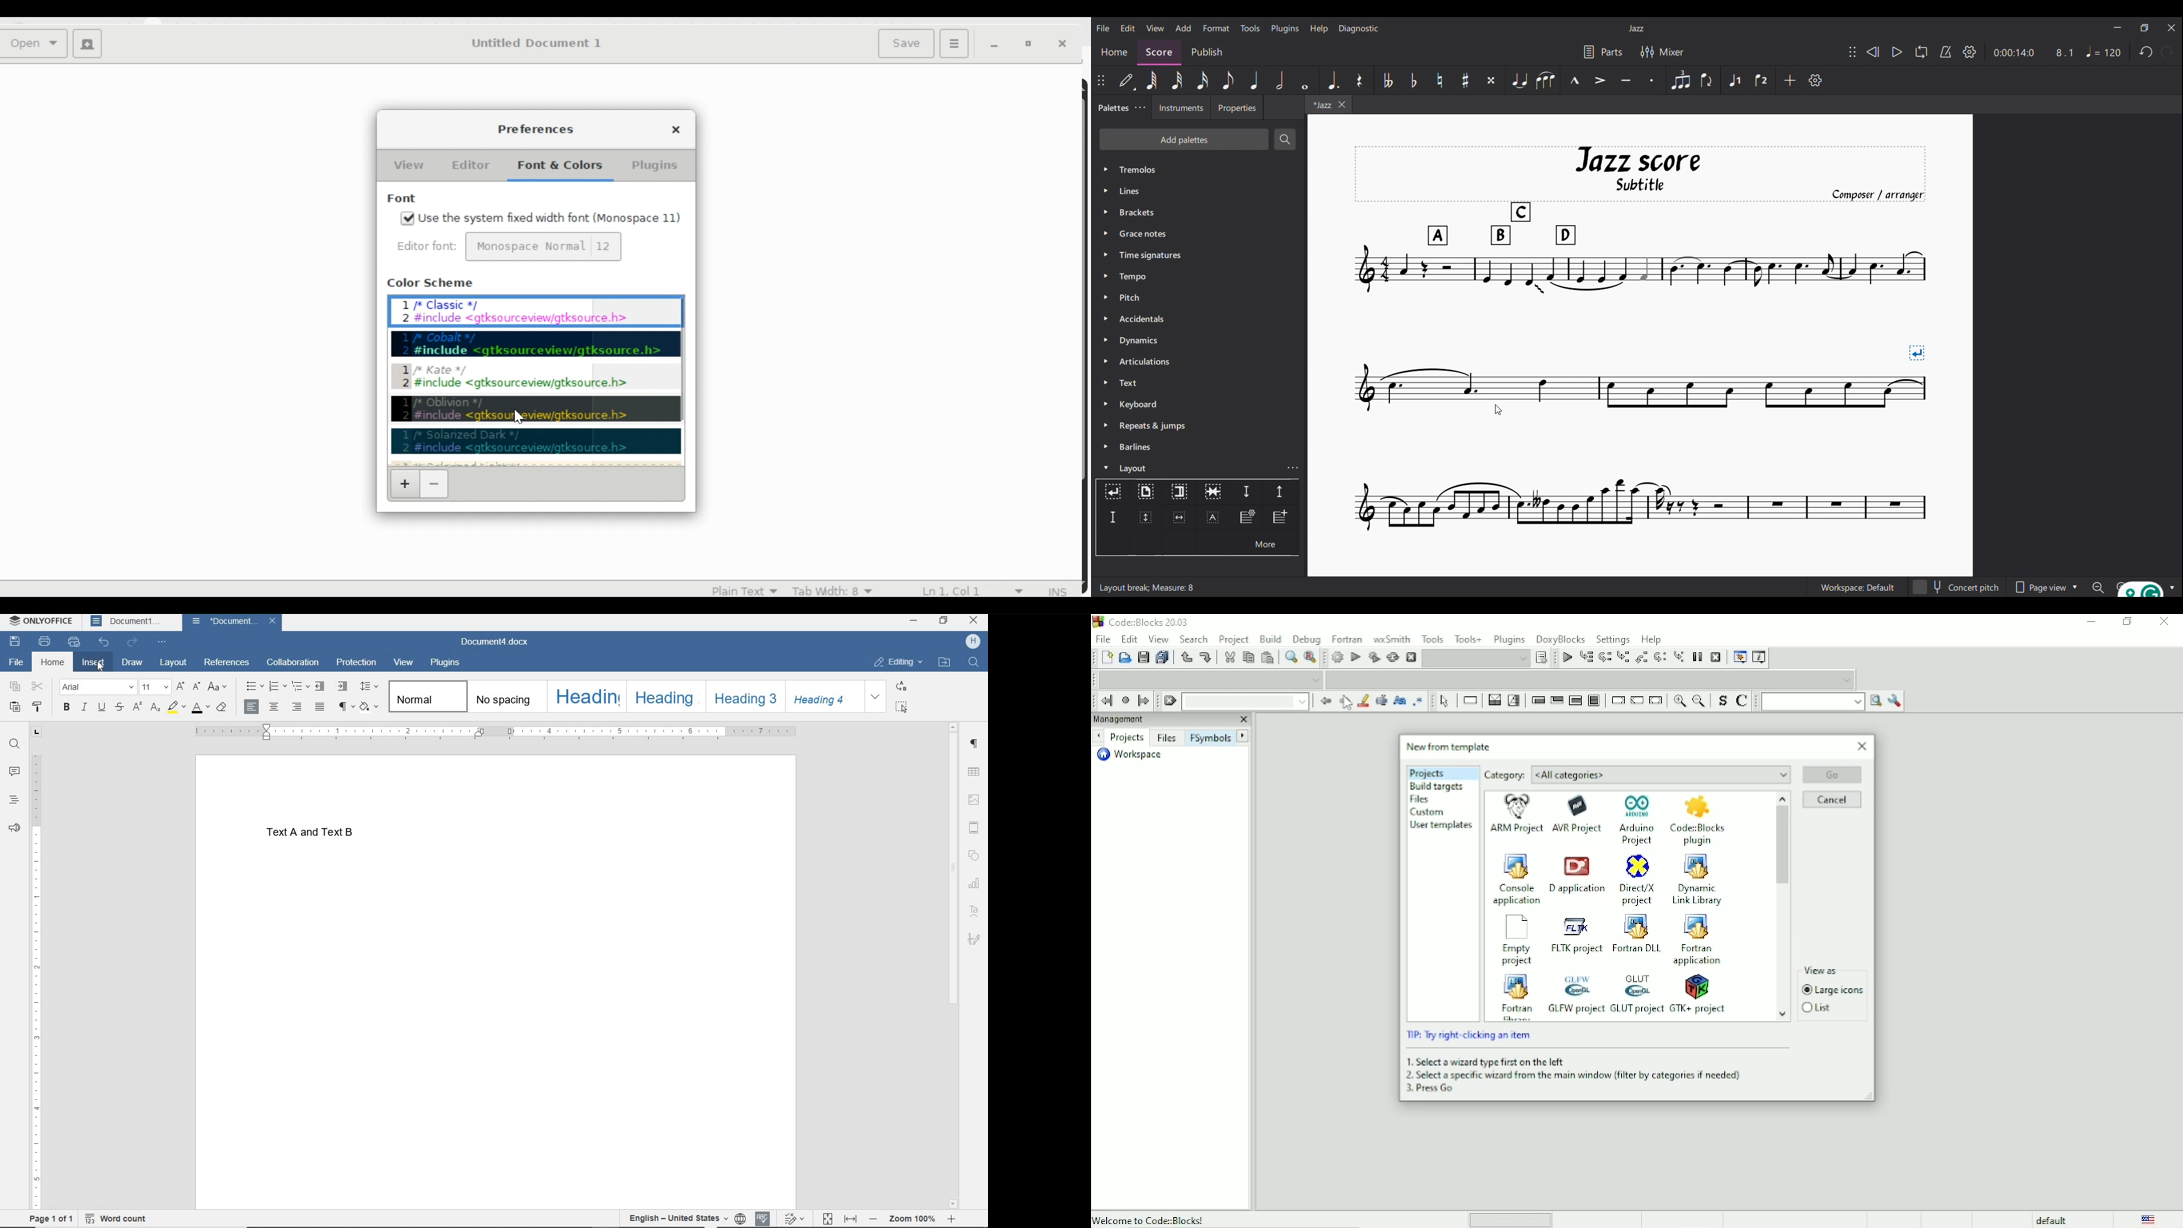  I want to click on TEXT ART, so click(974, 910).